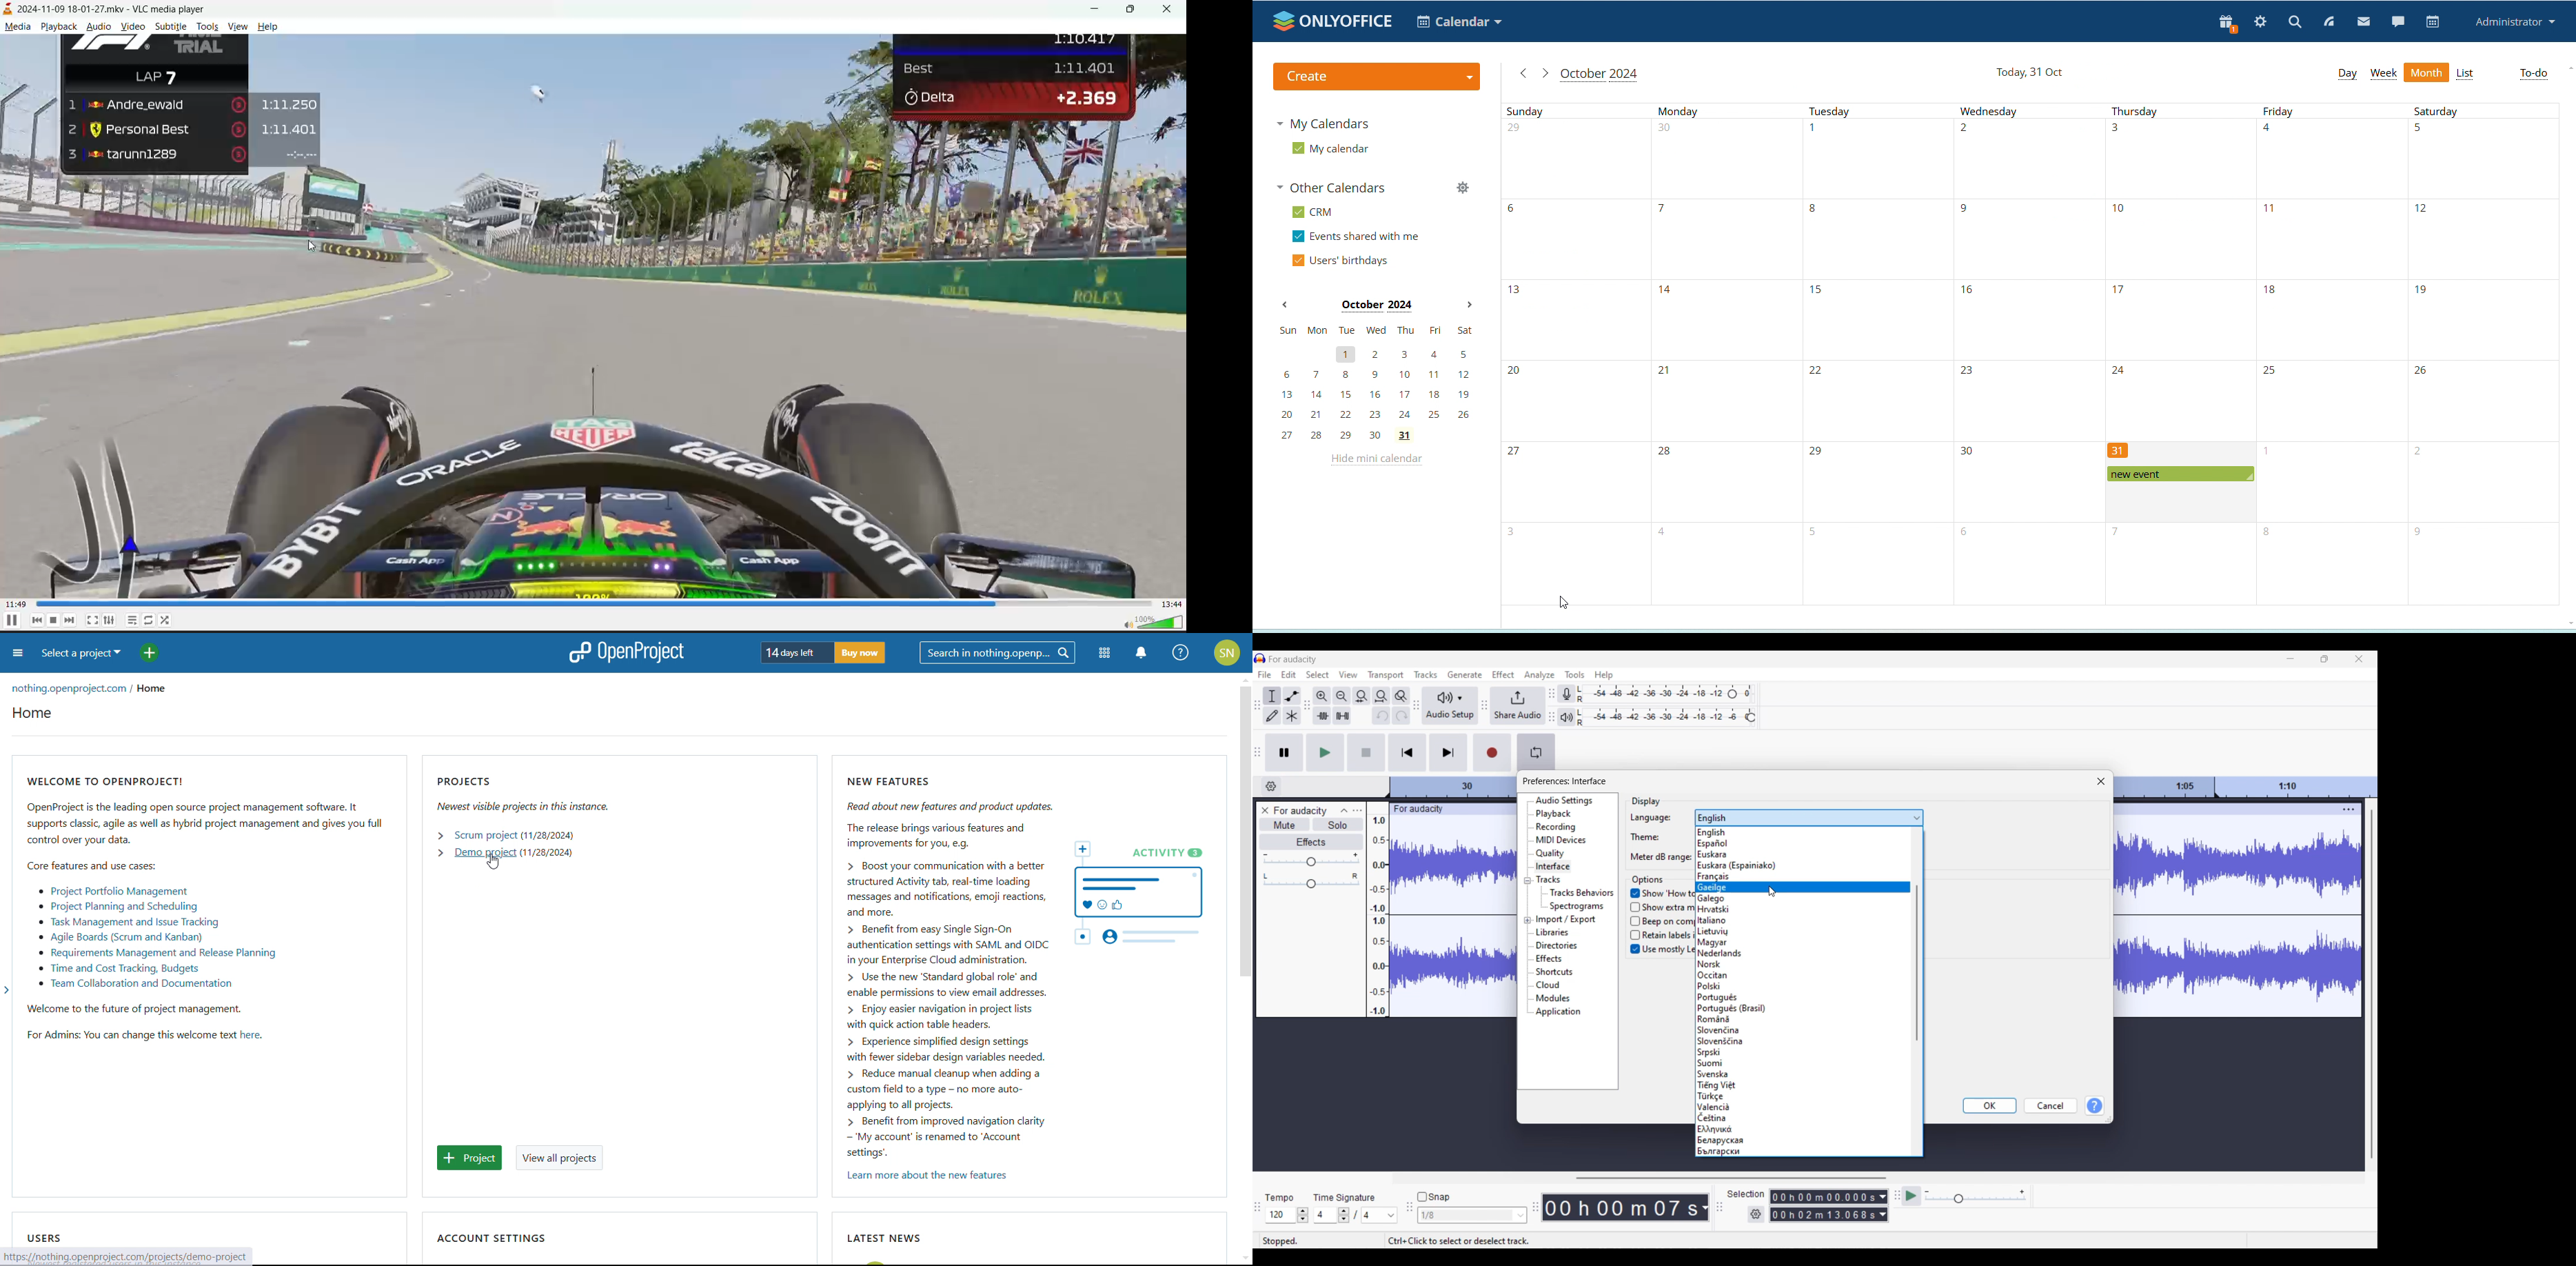 The image size is (2576, 1288). What do you see at coordinates (1465, 675) in the screenshot?
I see `Generate menu` at bounding box center [1465, 675].